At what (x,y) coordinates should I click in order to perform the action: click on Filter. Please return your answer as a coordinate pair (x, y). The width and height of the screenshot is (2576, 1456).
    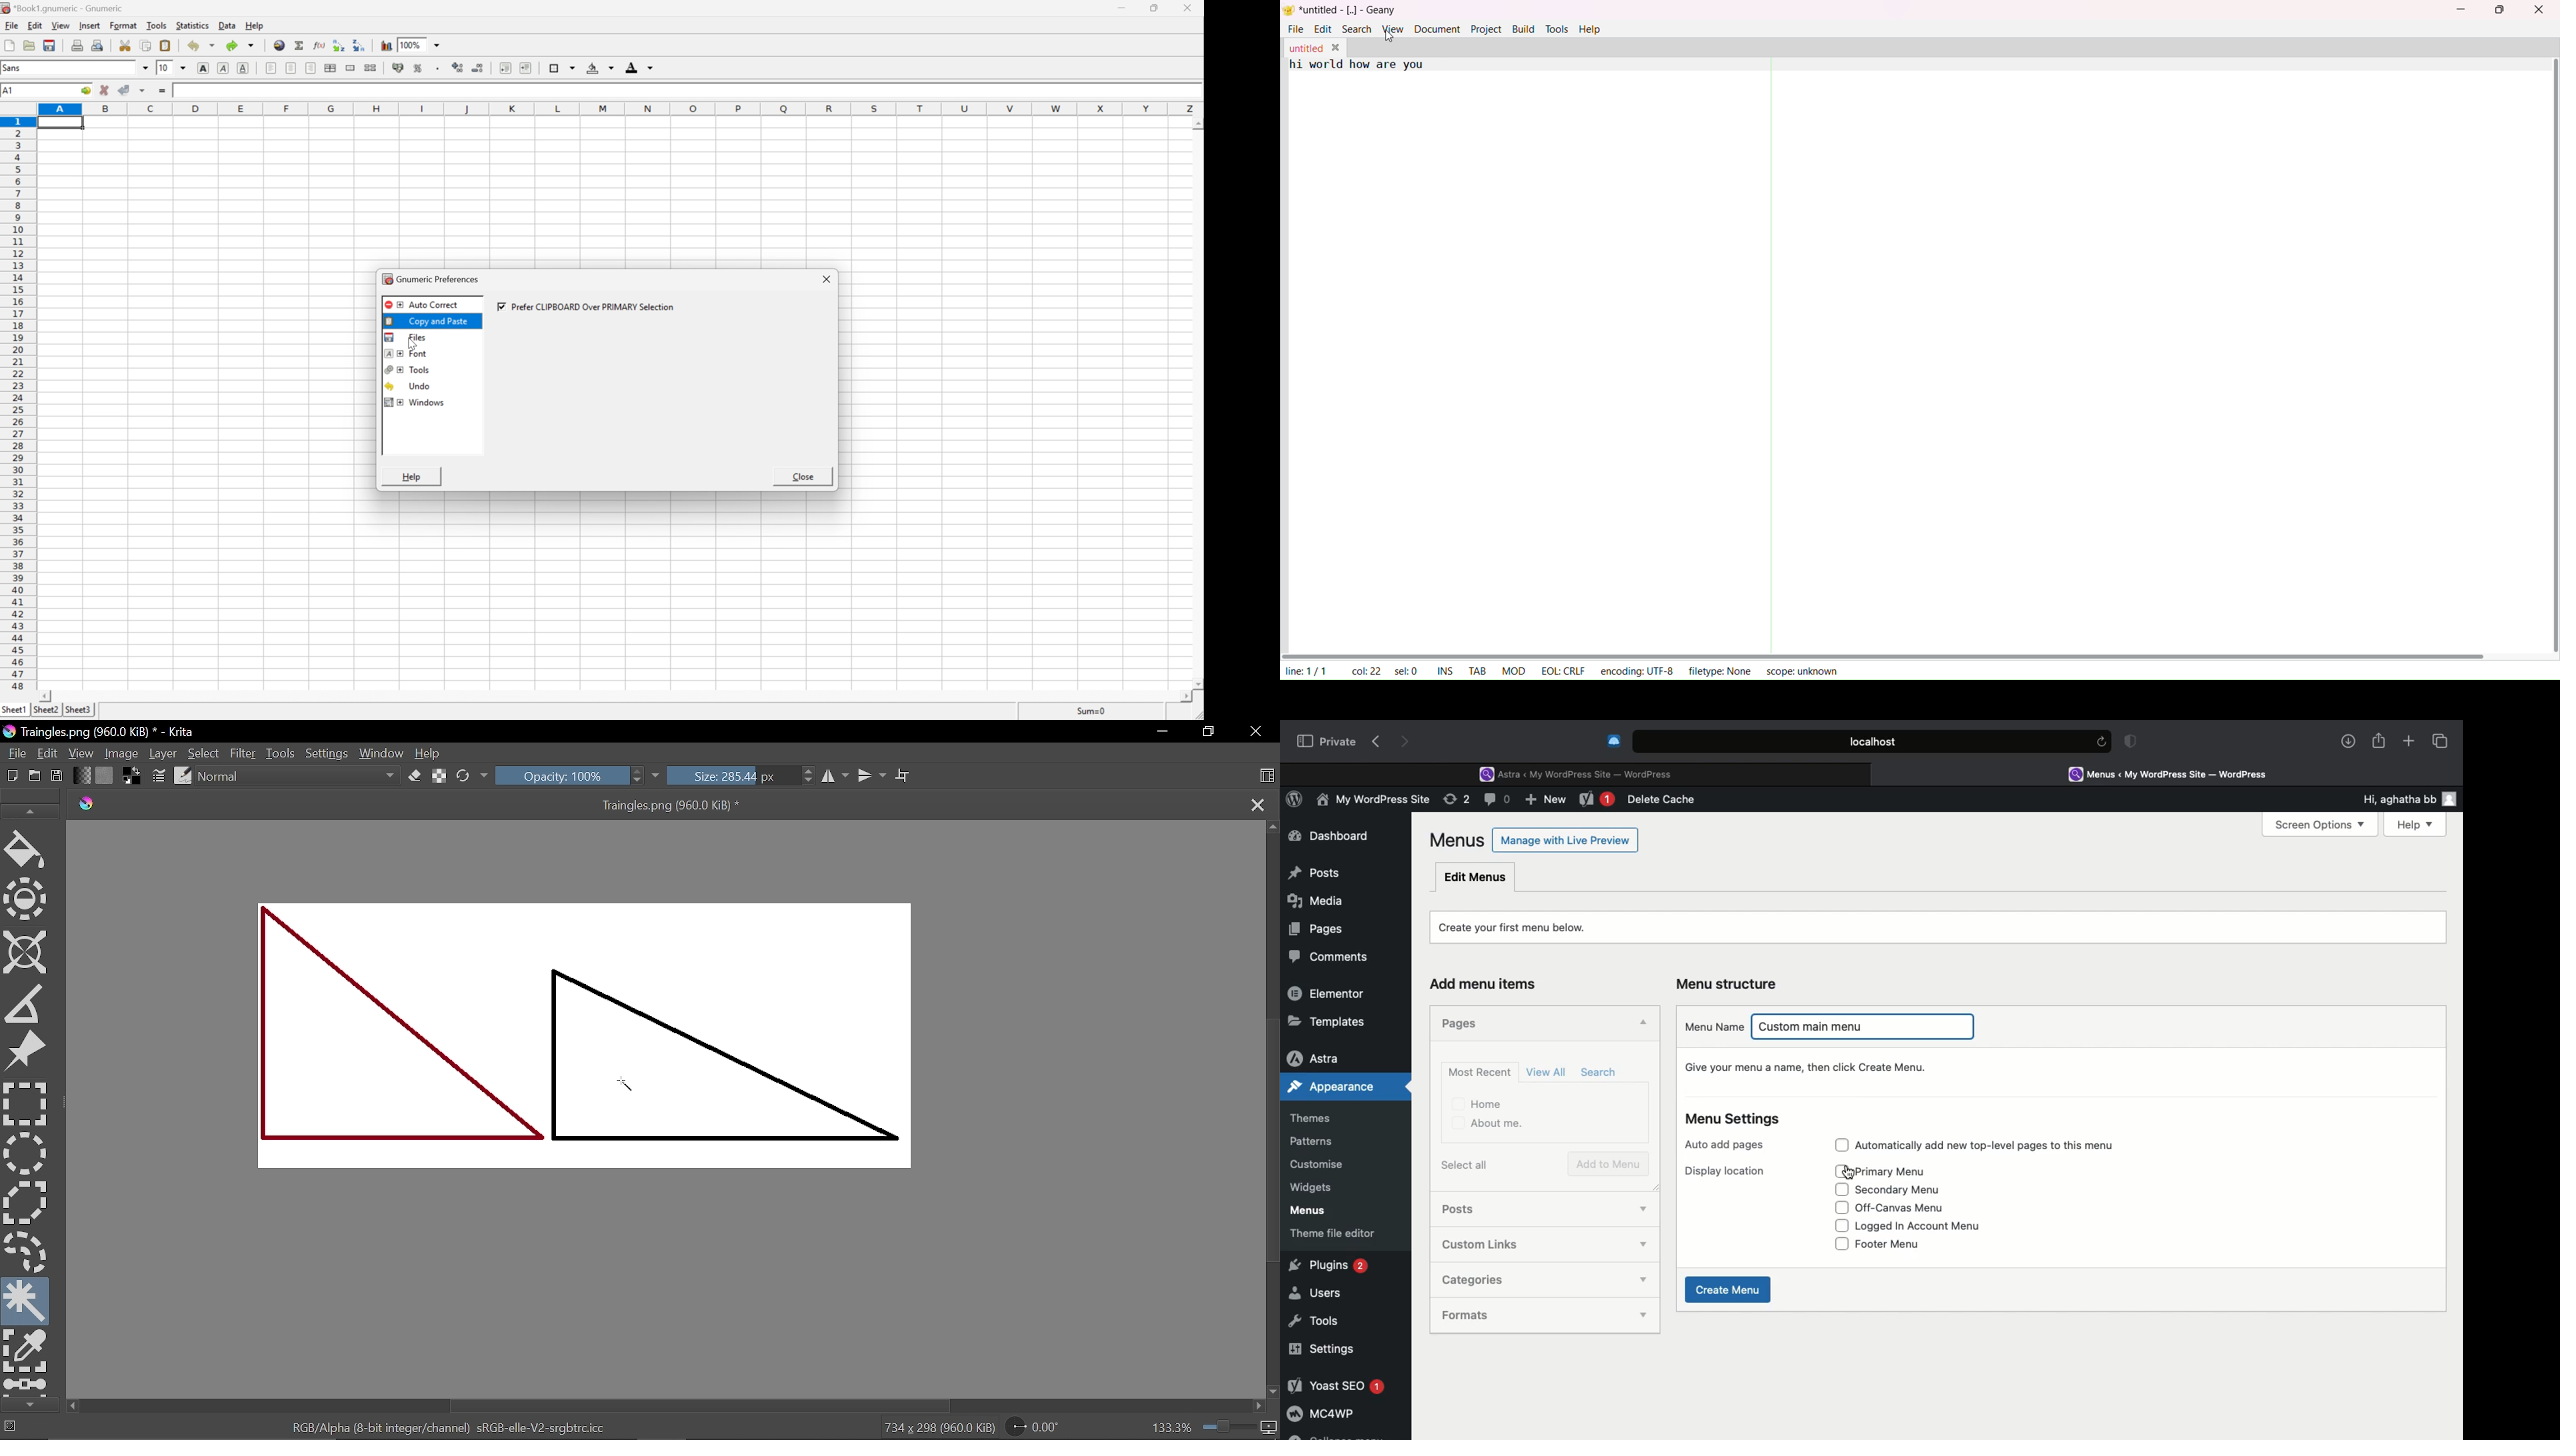
    Looking at the image, I should click on (242, 752).